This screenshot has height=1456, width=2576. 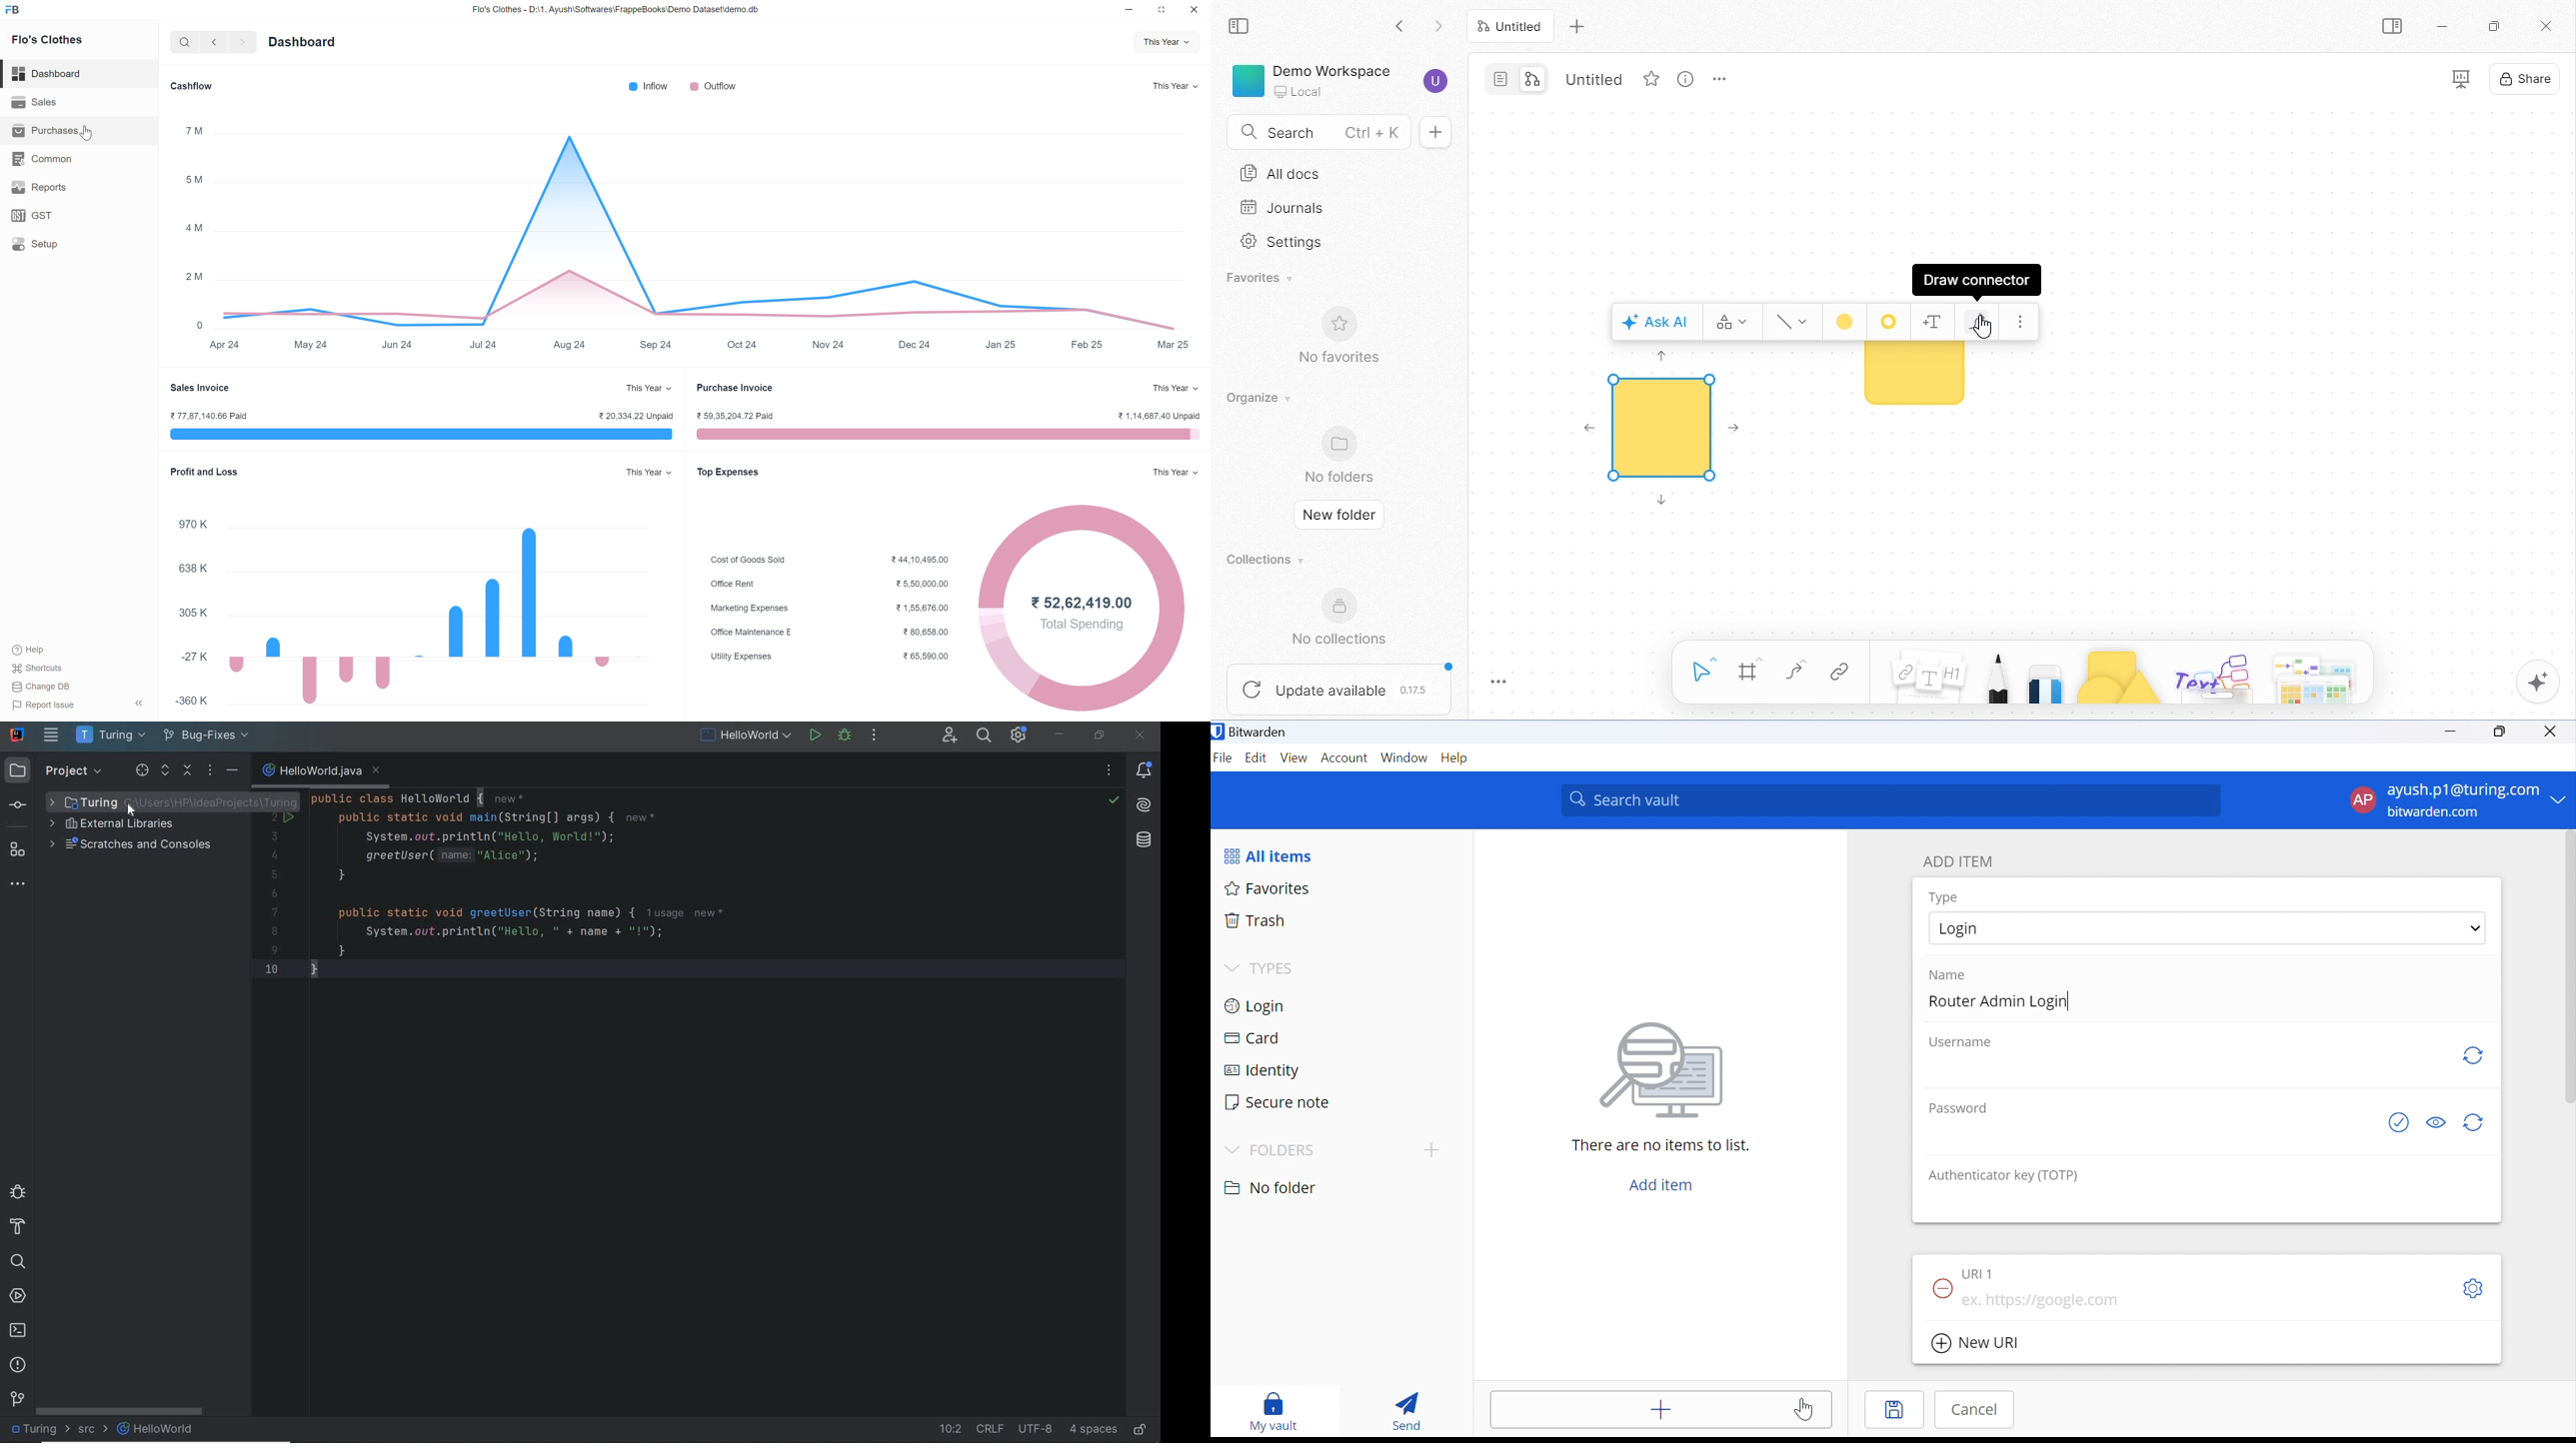 What do you see at coordinates (737, 417) in the screenshot?
I see `₹ 59,35,204.72 Paid` at bounding box center [737, 417].